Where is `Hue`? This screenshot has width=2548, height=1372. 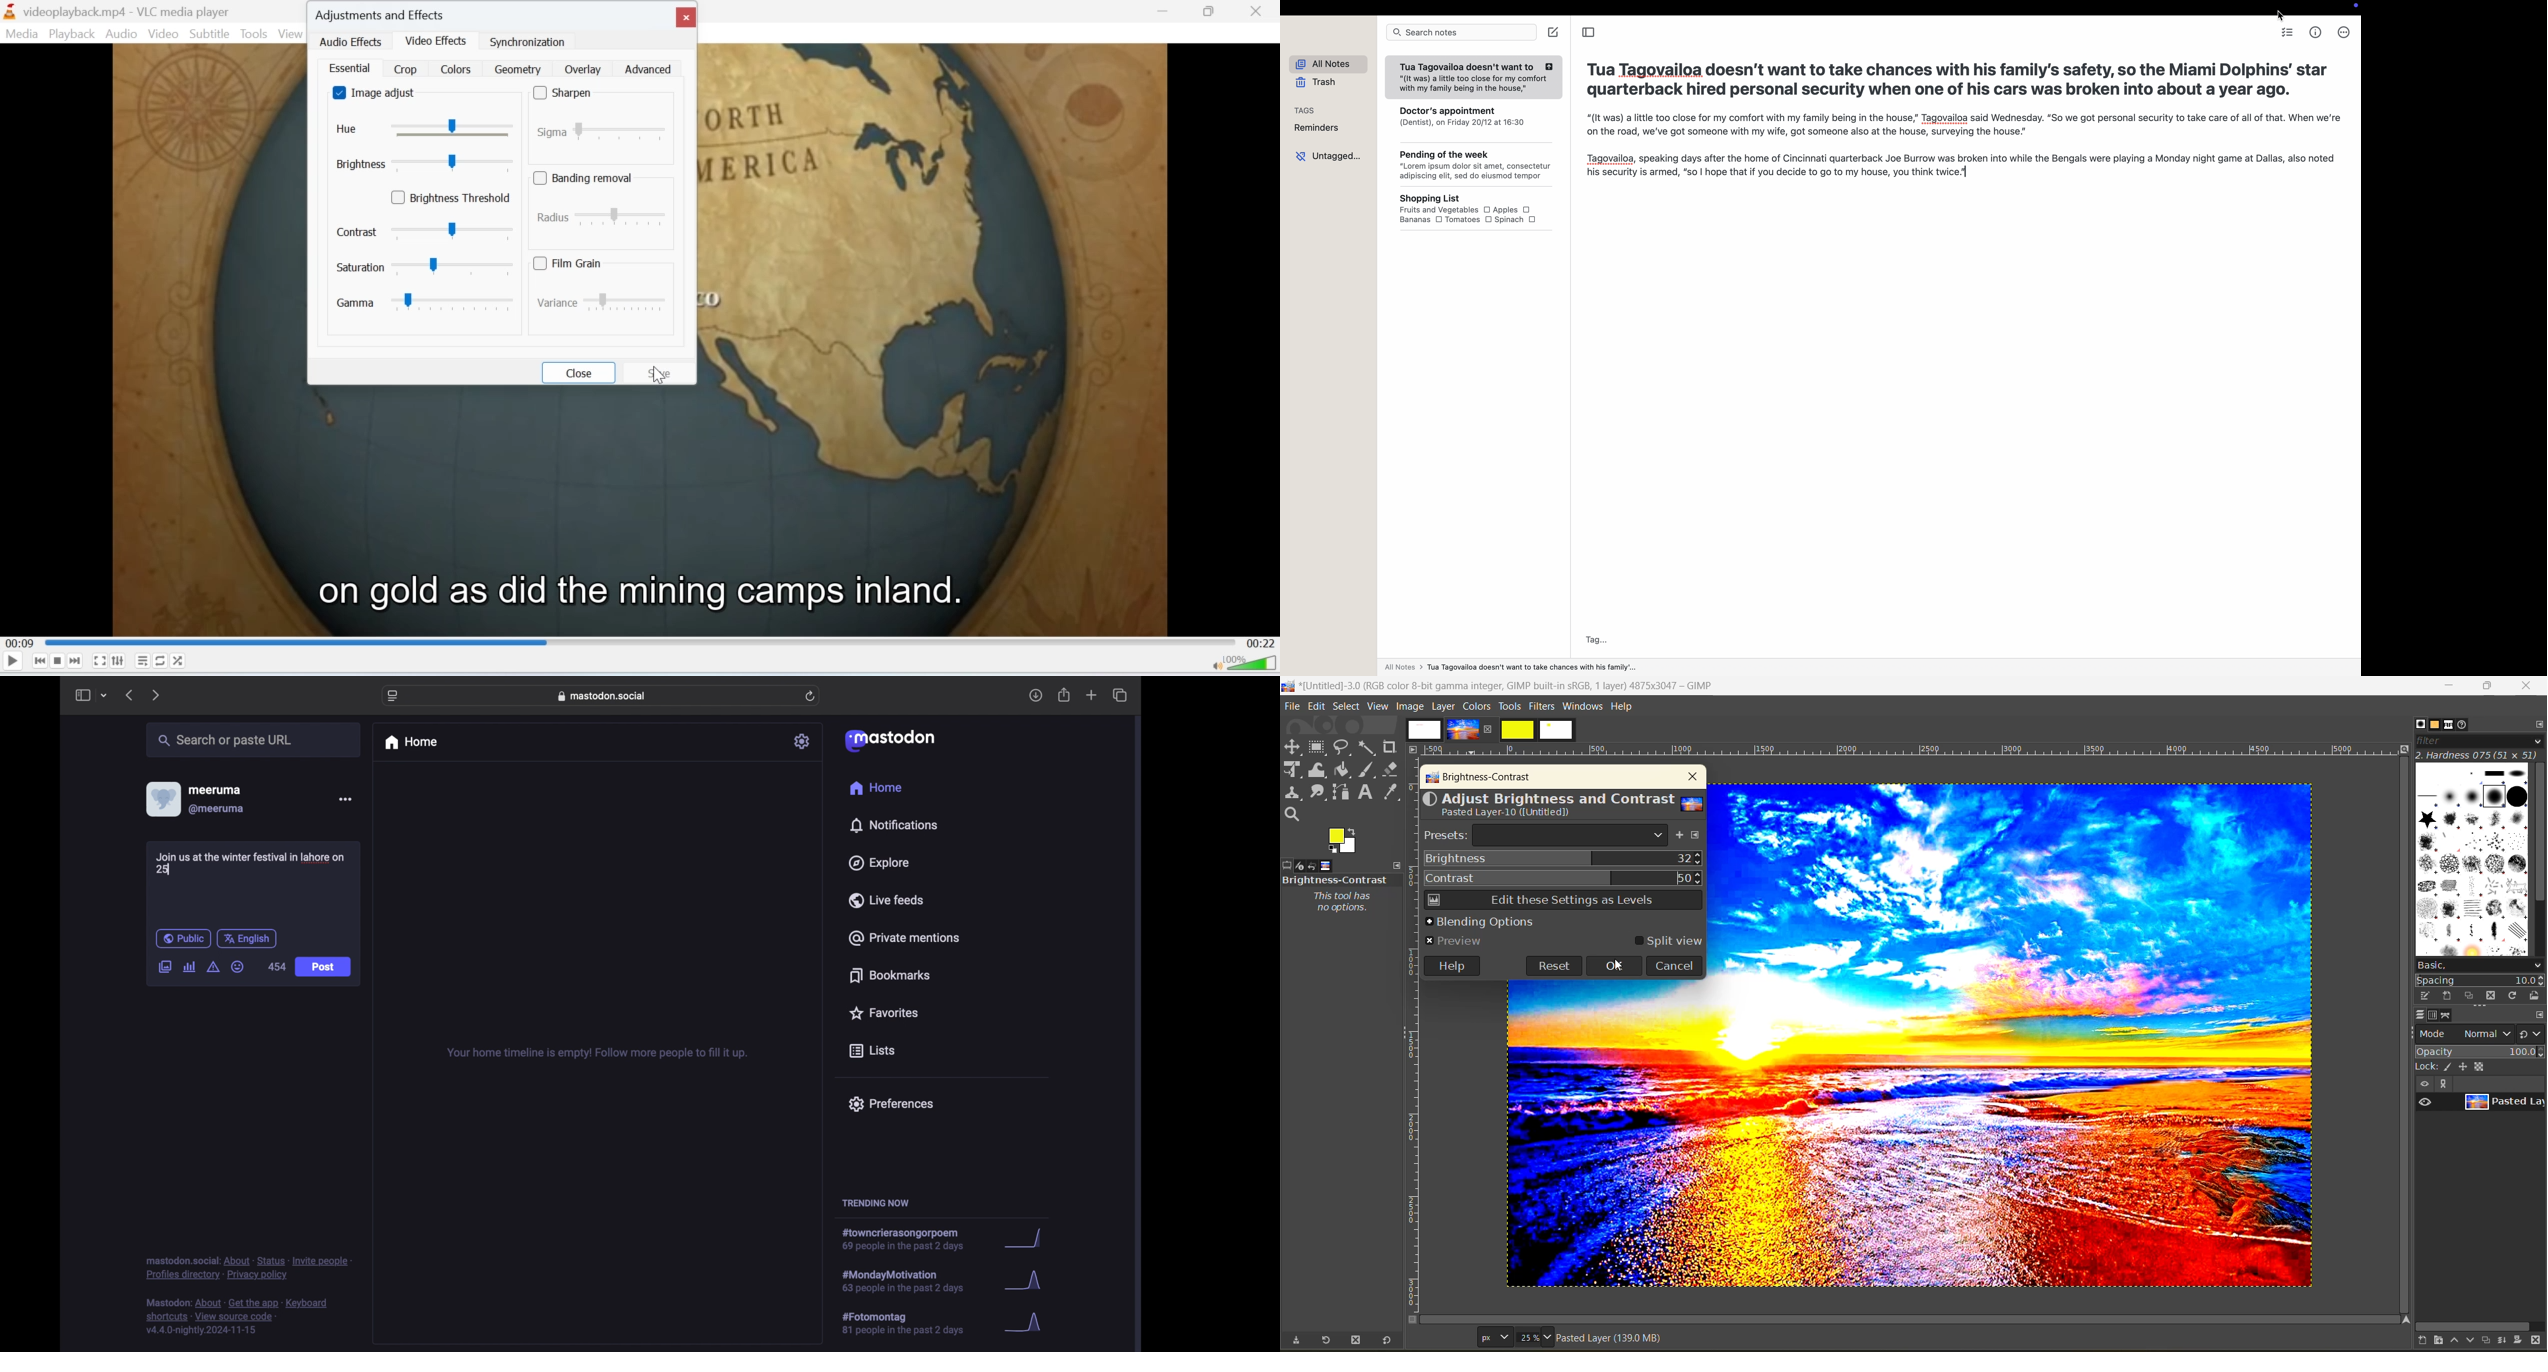 Hue is located at coordinates (425, 130).